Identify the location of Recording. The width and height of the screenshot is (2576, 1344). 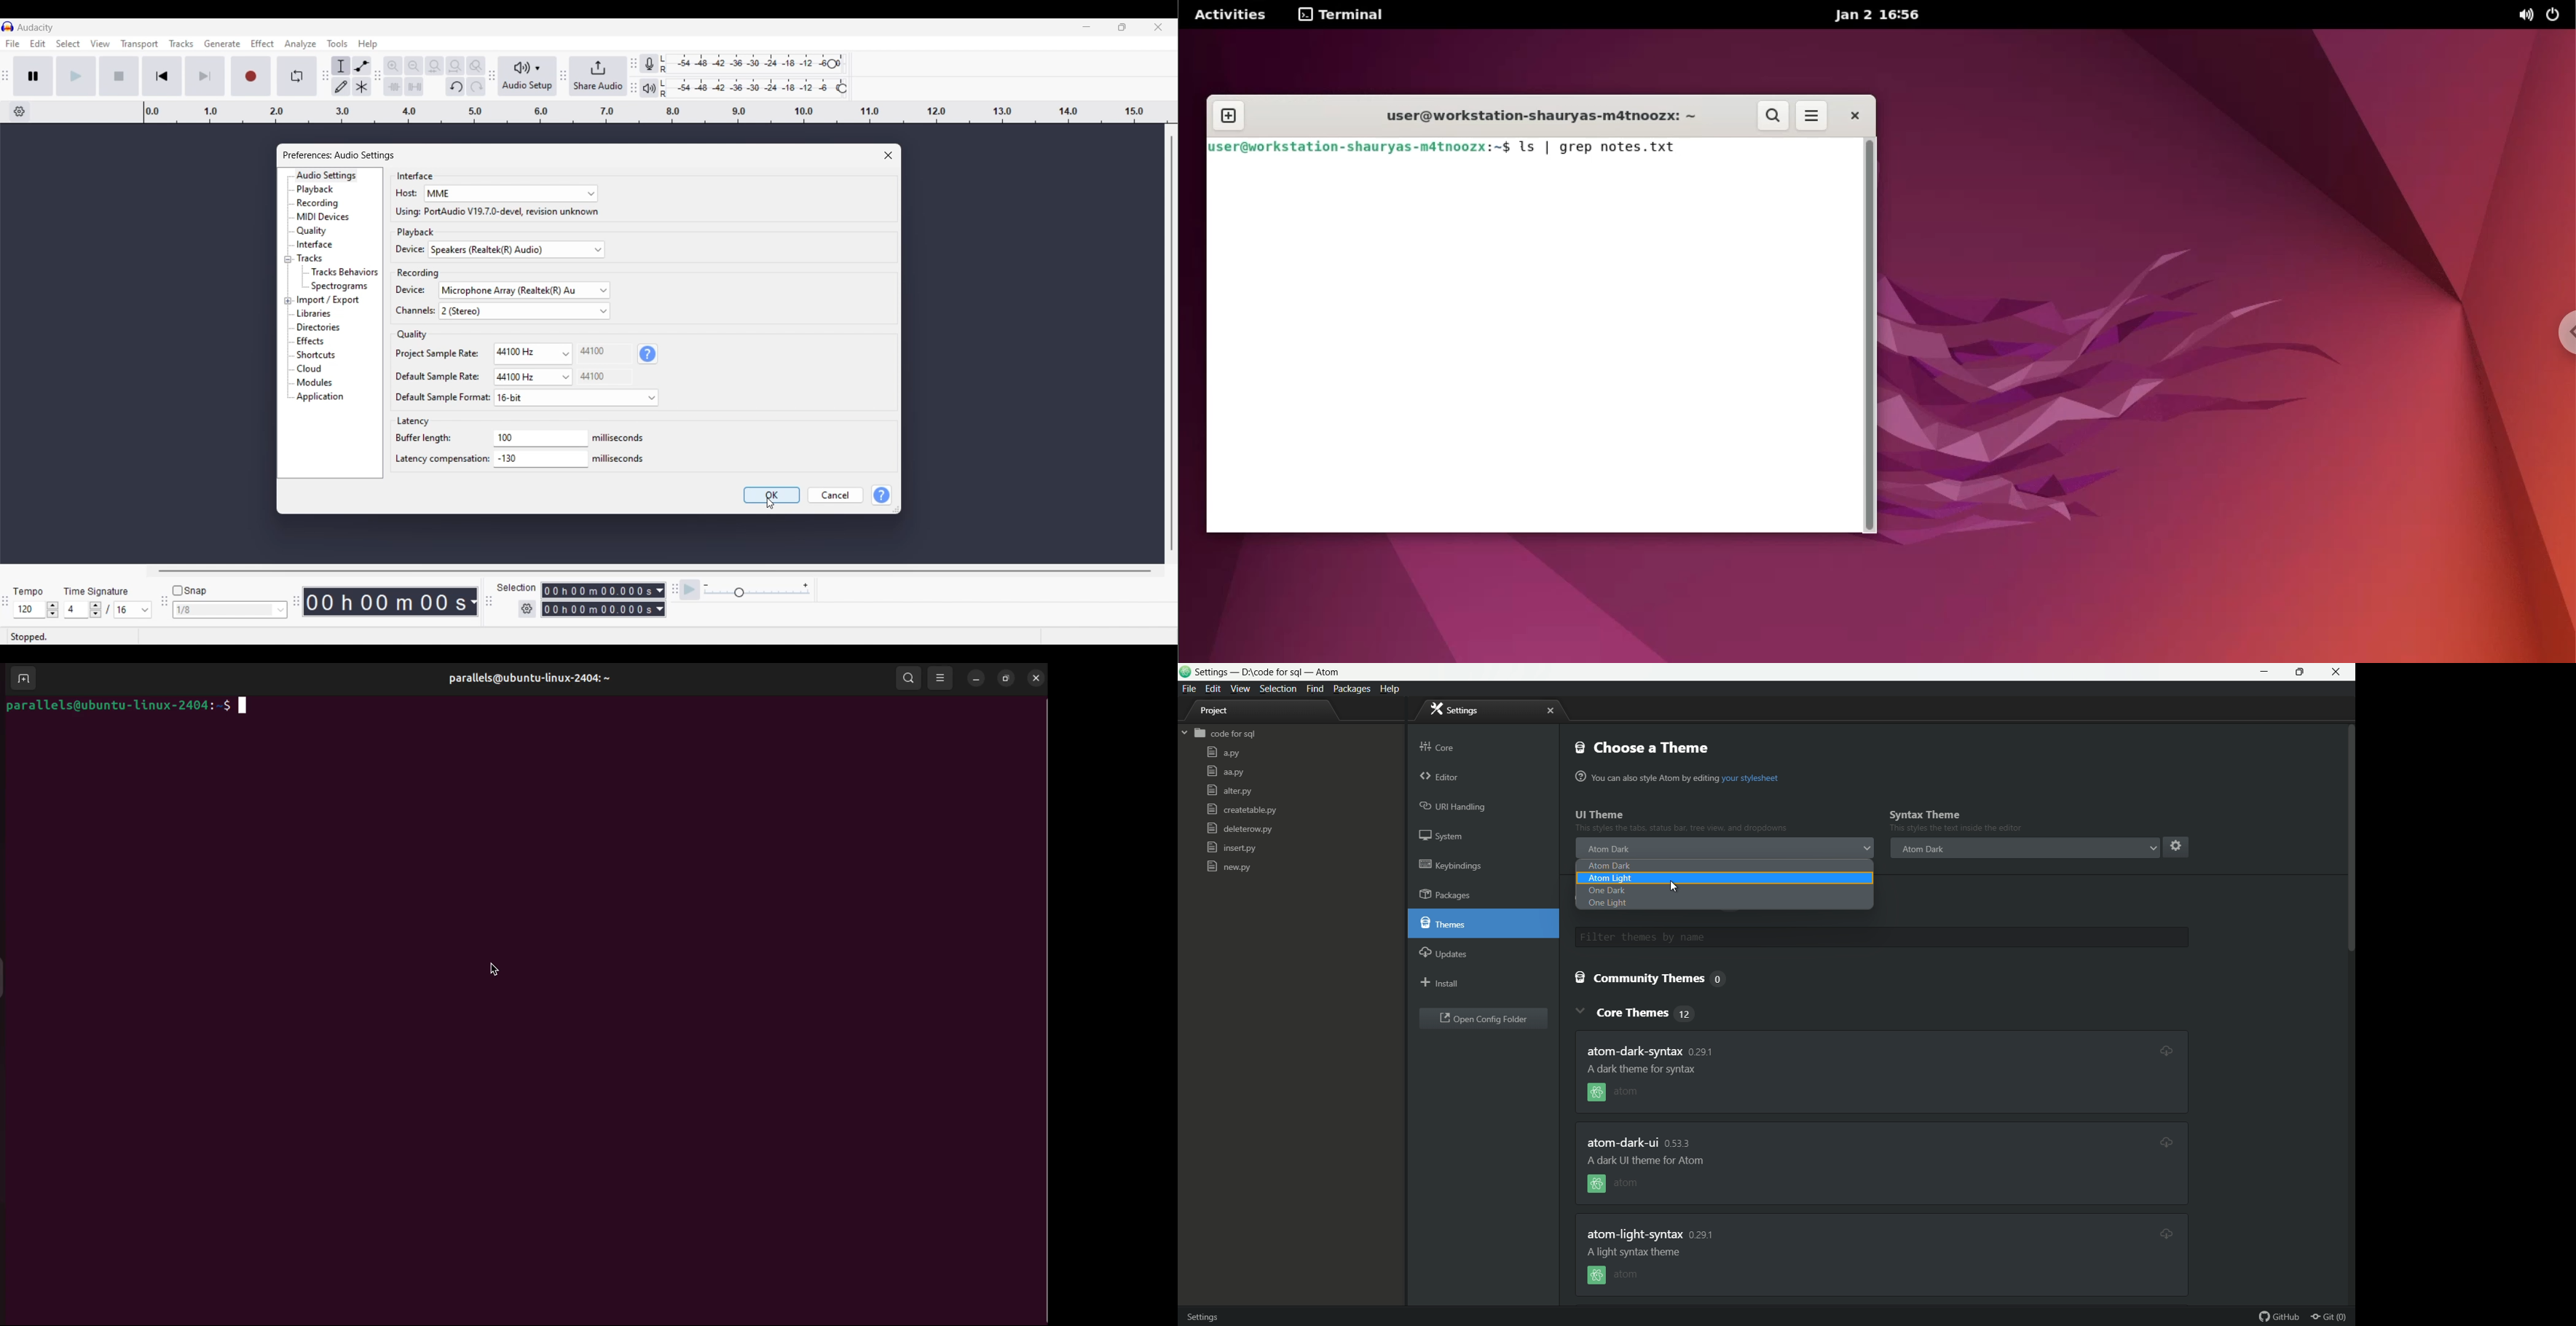
(328, 203).